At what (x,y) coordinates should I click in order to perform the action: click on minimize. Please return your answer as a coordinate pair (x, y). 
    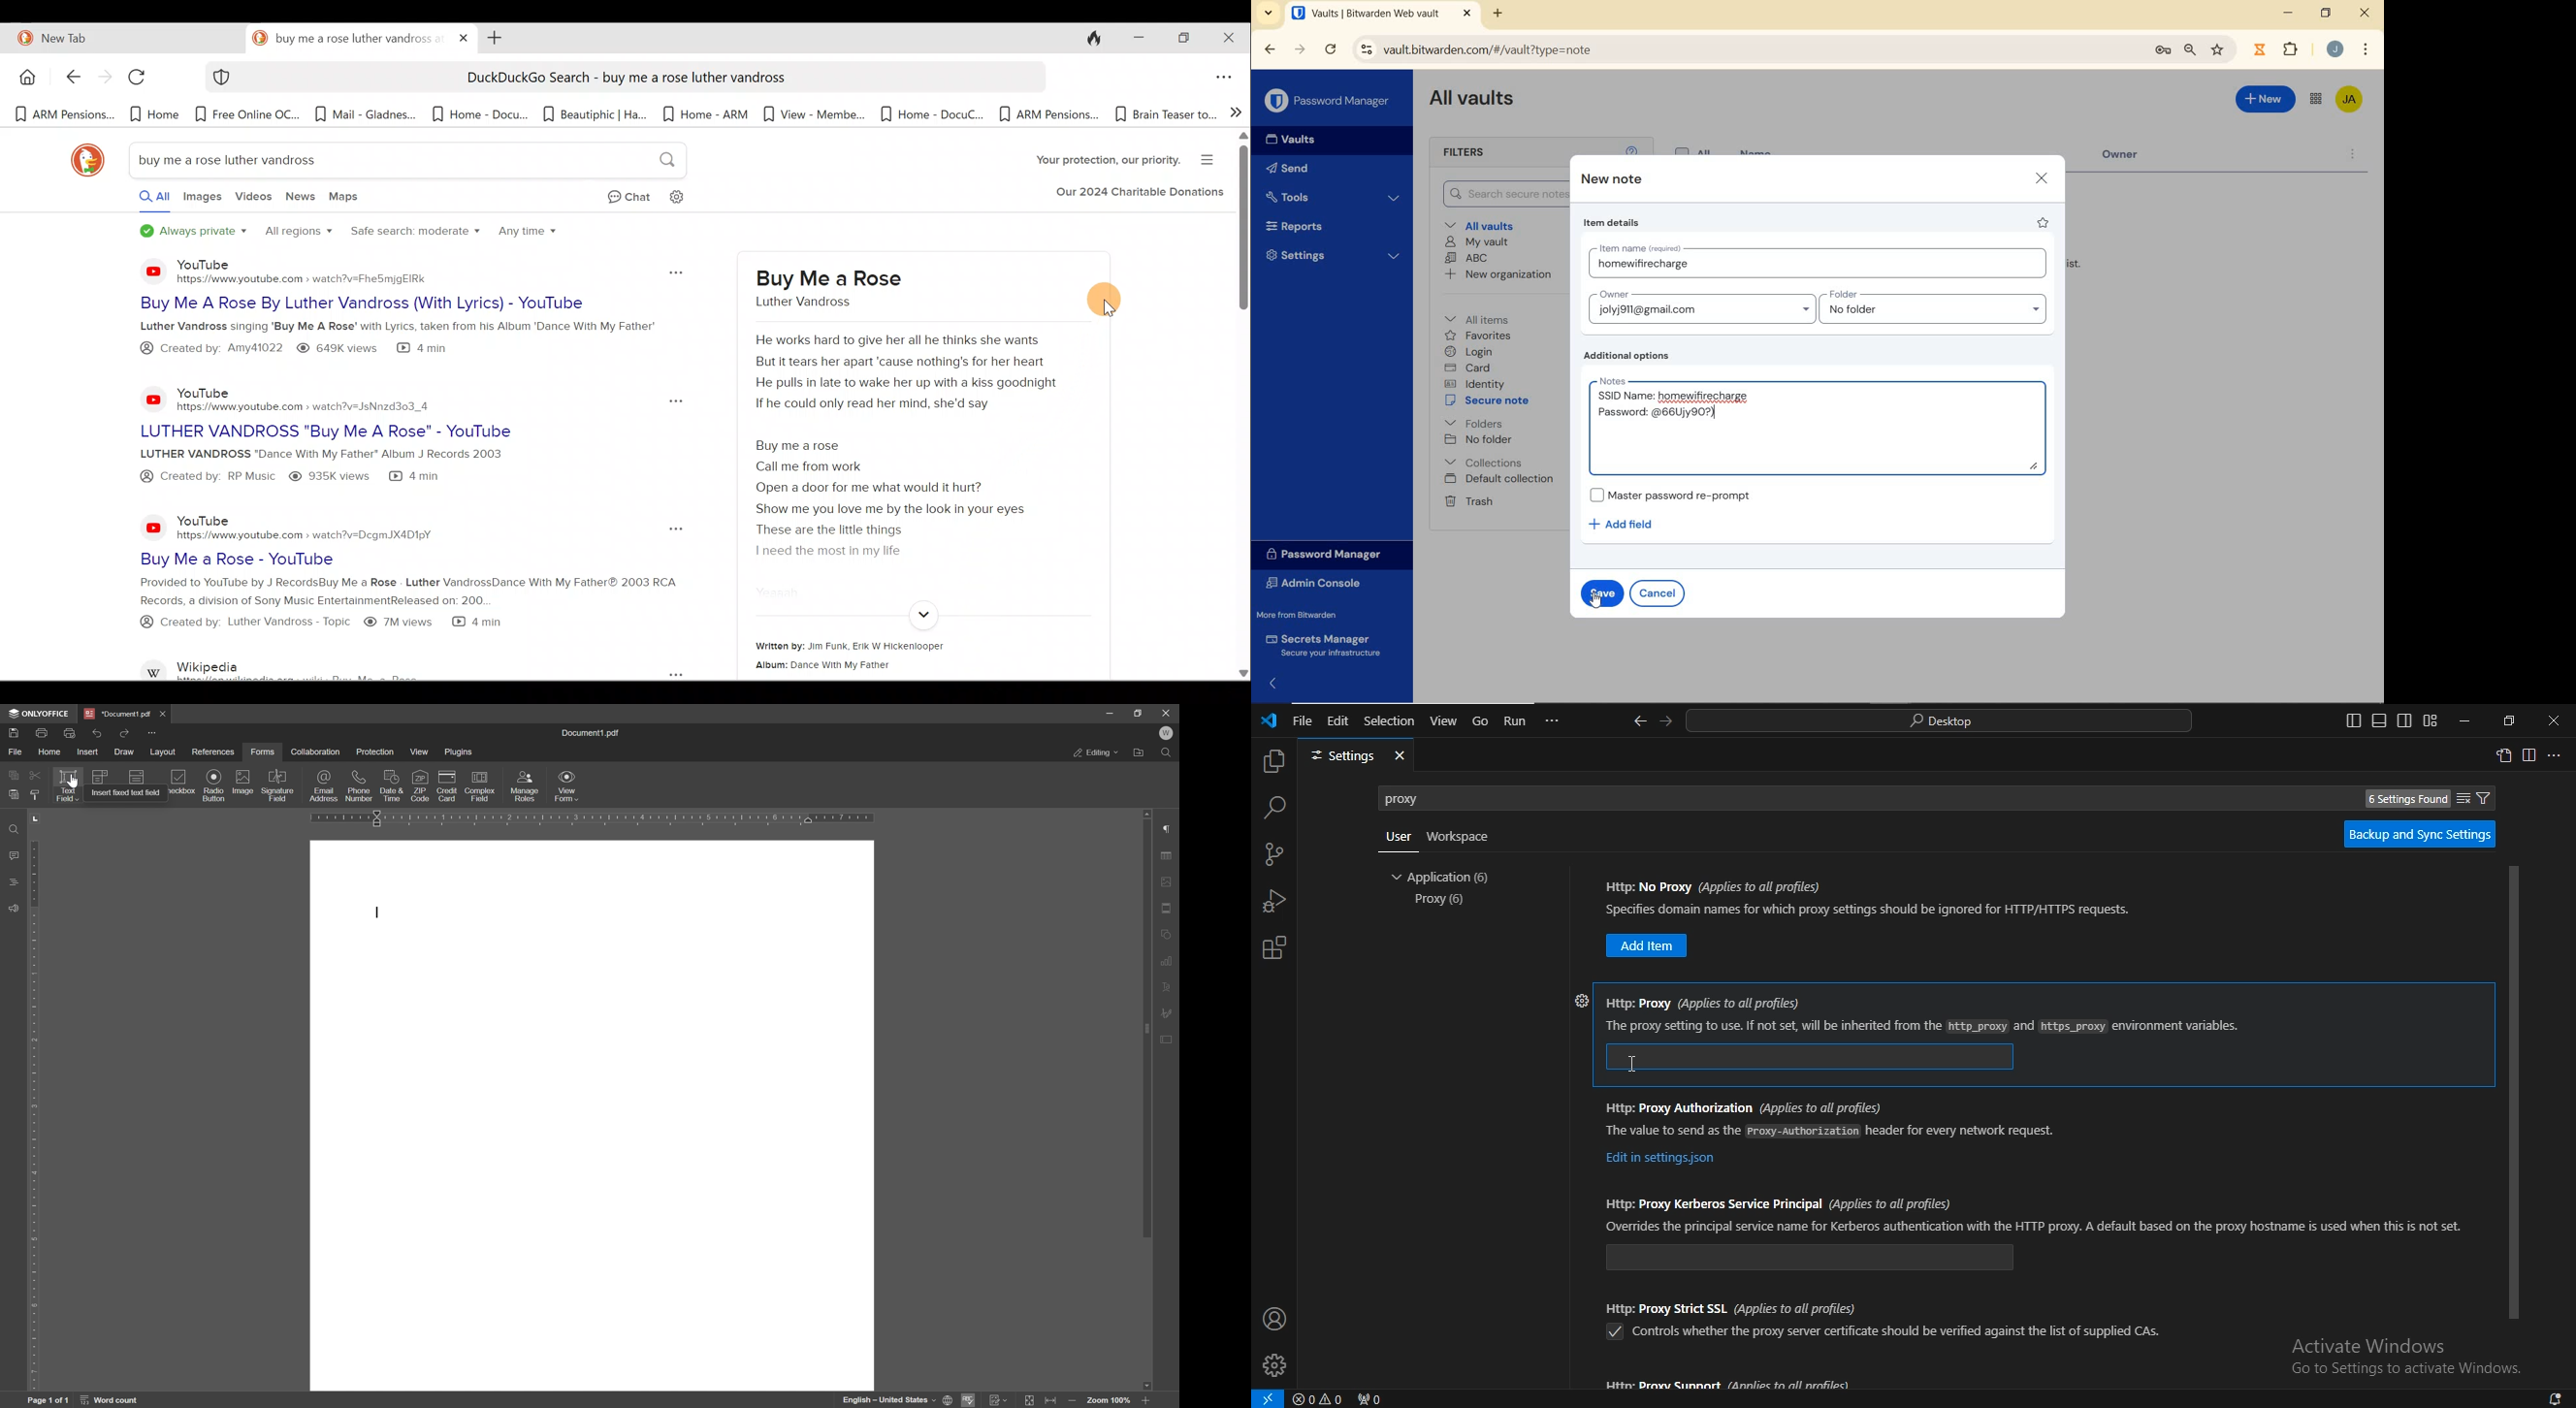
    Looking at the image, I should click on (2288, 12).